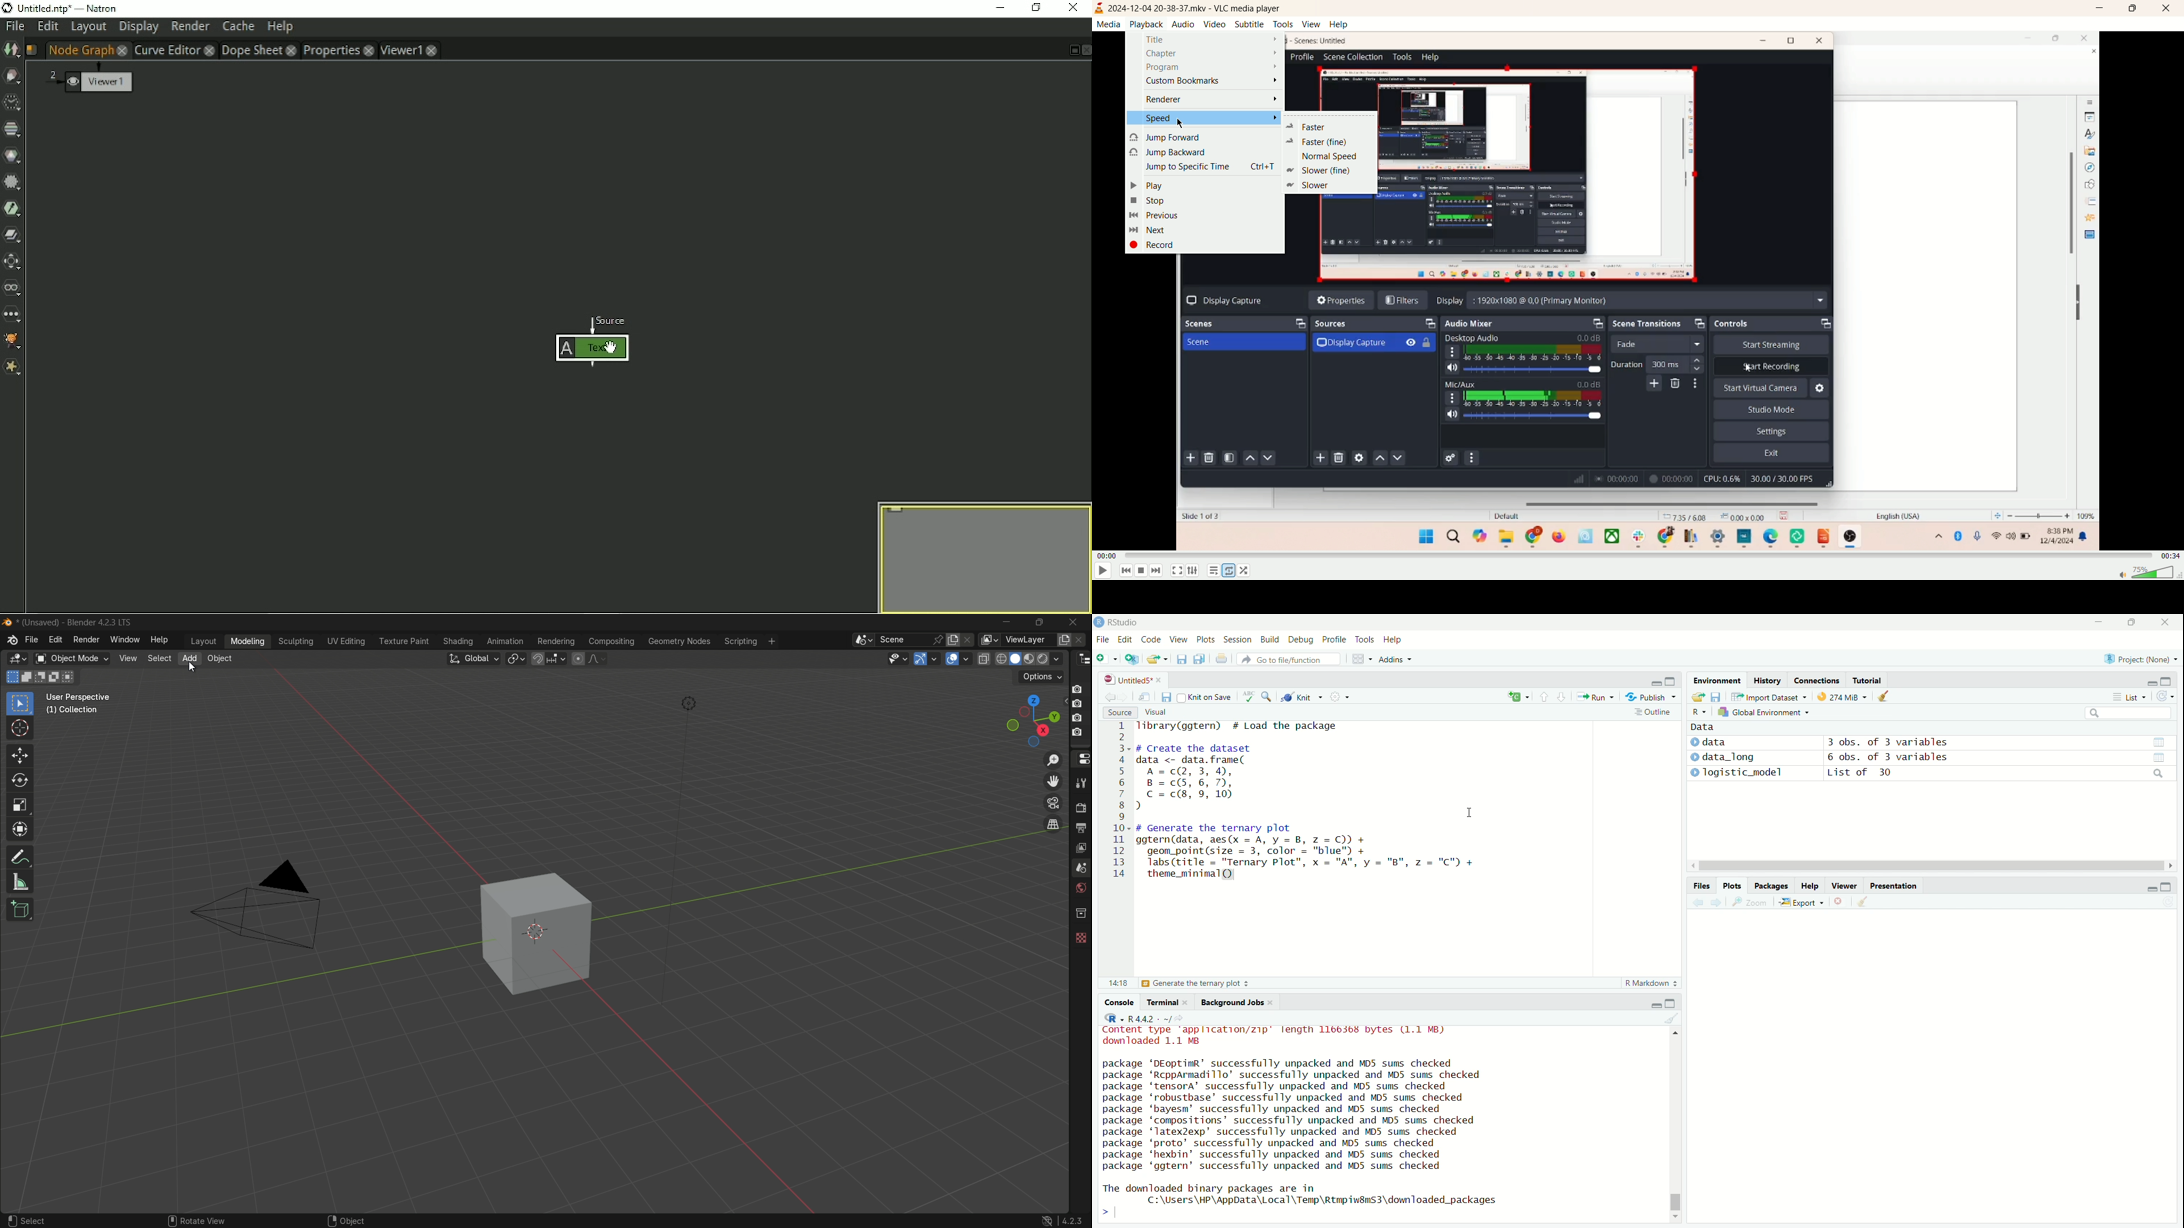 The height and width of the screenshot is (1232, 2184). I want to click on Content type "application/zip’ length 1166368 bytes (1.1 MB)
downloaded 1.1 MB
package ‘DEoptimR’ successfully unpacked and MDS sums checked
package ‘RcppArmadillo’ successfully unpacked and MDS sums checked
package ‘tensorA’ successfully unpacked and MD5 sums checked
package ‘robustbase’ successfully unpacked and MDS sums checked
package ‘bayesm’ successfully unpacked and MD5 sums checked
package ‘compositions’ successfully unpacked and MD5 sums checked
package ‘latex2exp’ successfully unpacked and MDS sums checked
package ‘proto’ successfully unpacked and MDS sums checked
package ‘hexbin’ successfully unpacked and MD5 sums checked
package ‘ggtern’ successfully unpacked and MD5 sums checked
The downloaded binary packages are in
C:\Users\HP\AppData\Local\Temp\Rtmpiw8ms3\downloaded_packages
., so click(1310, 1119).